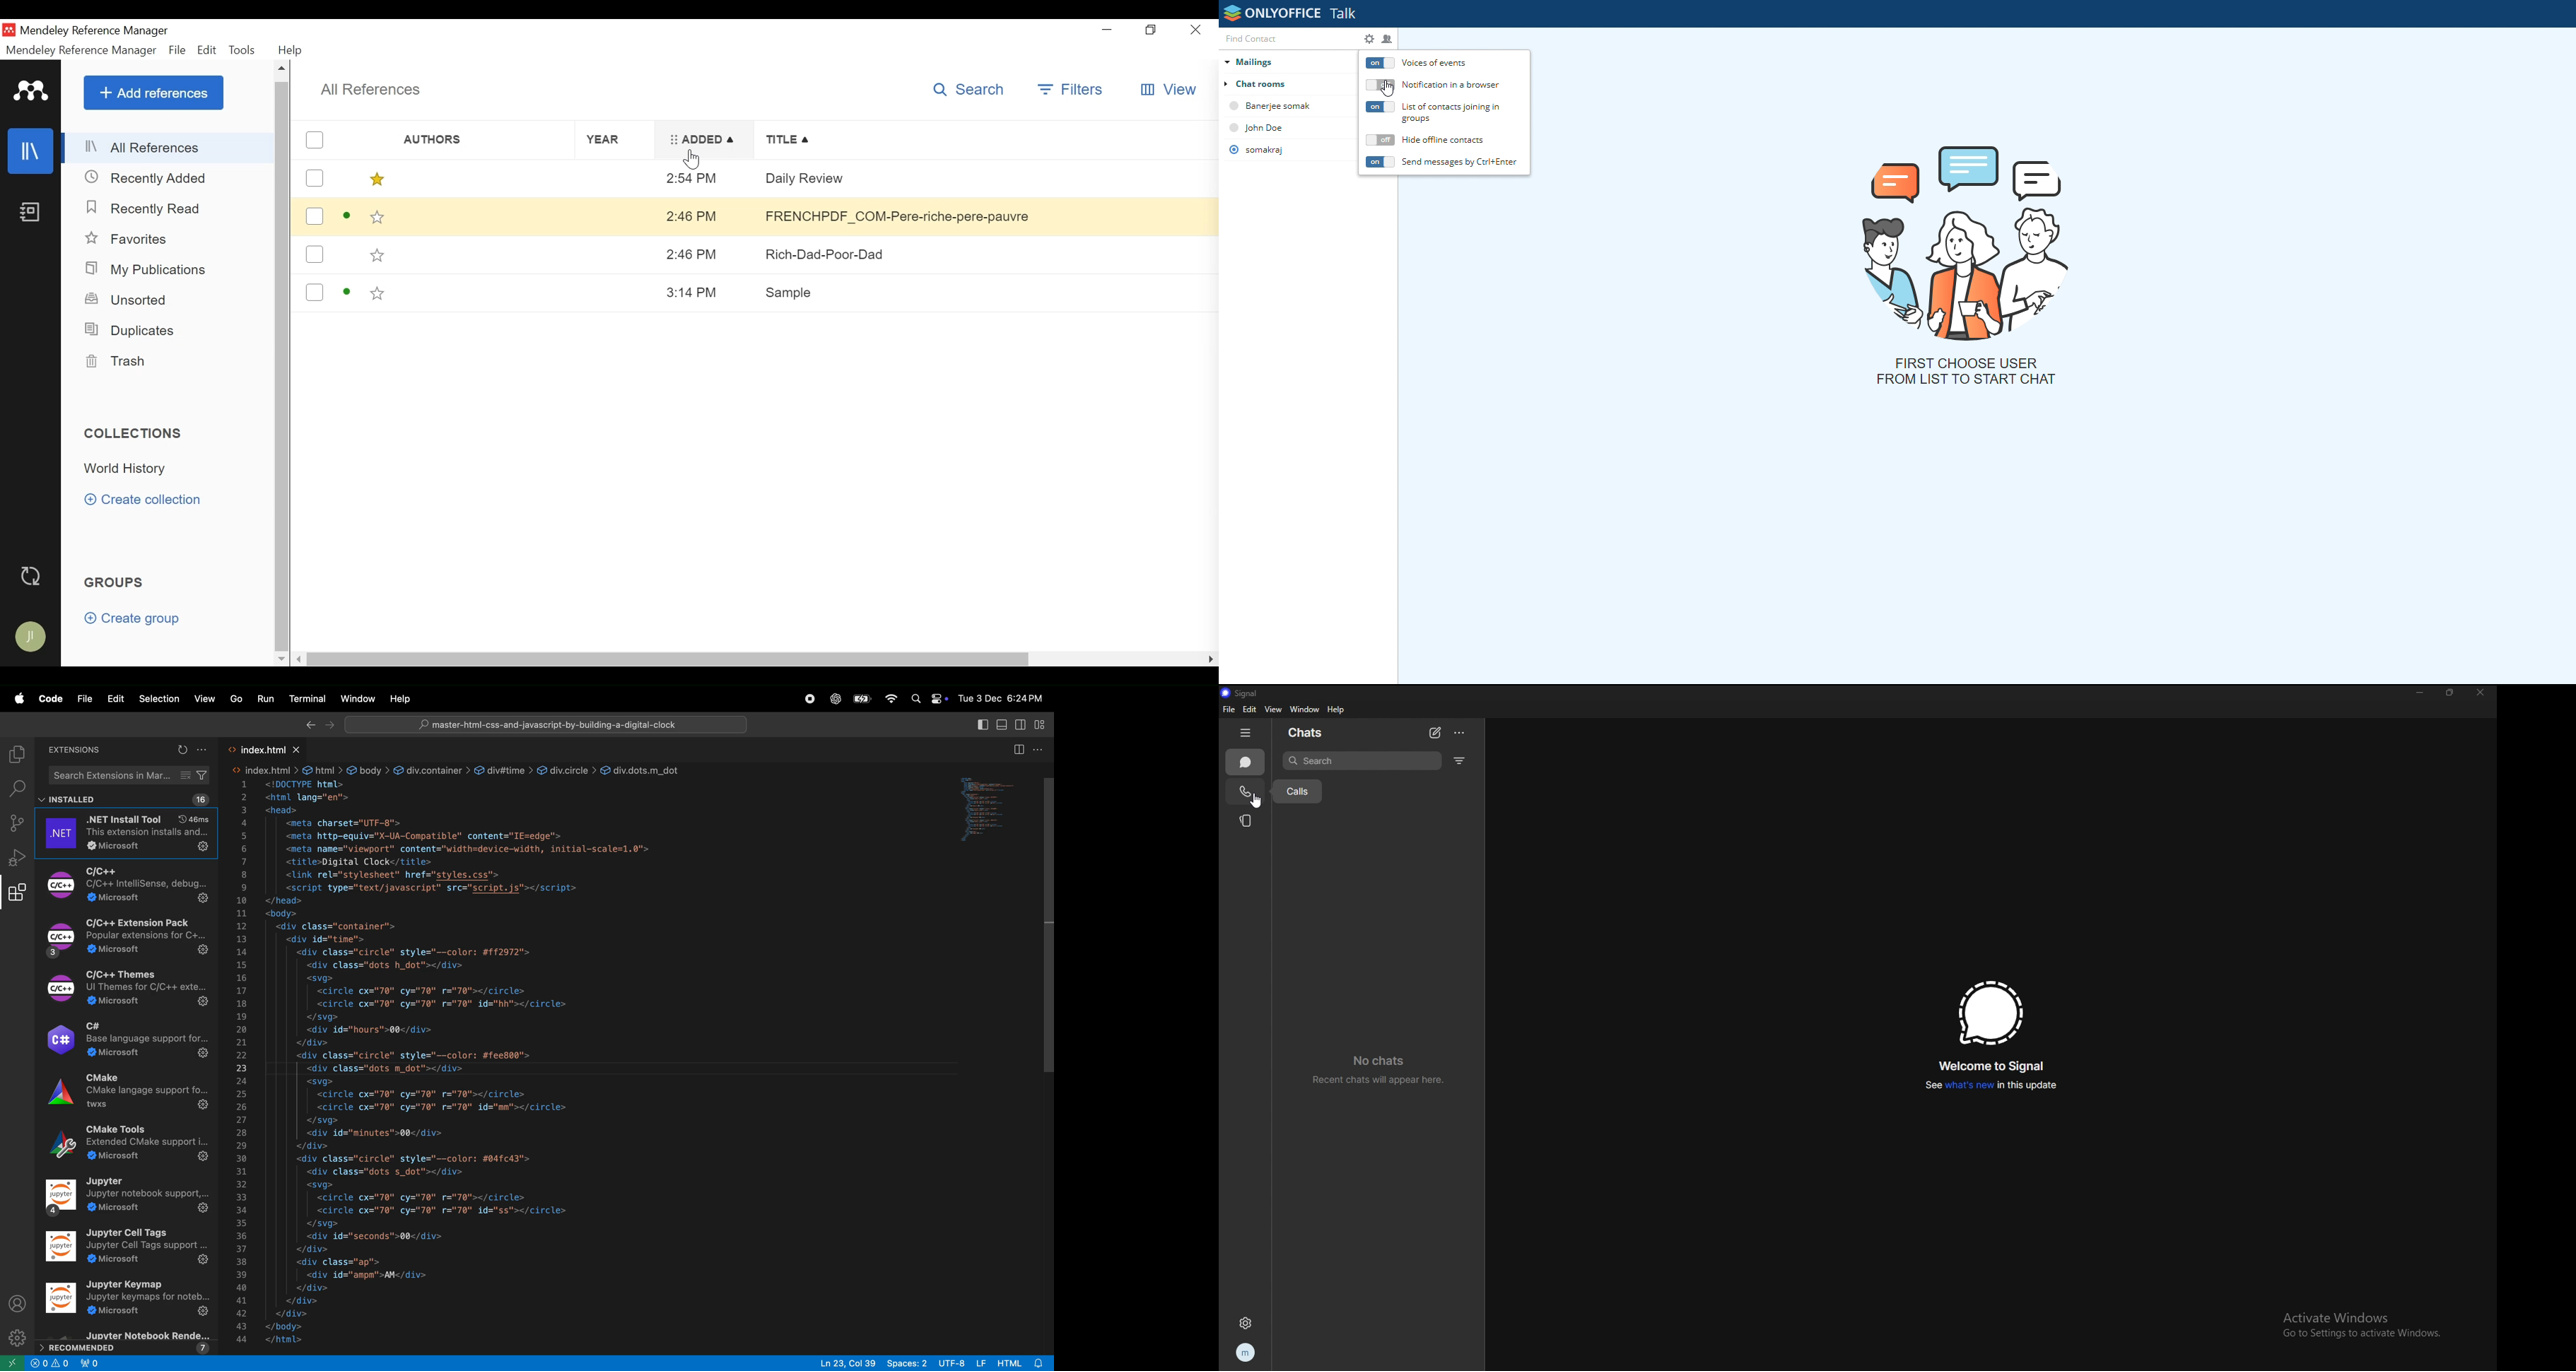  I want to click on (un)select, so click(314, 253).